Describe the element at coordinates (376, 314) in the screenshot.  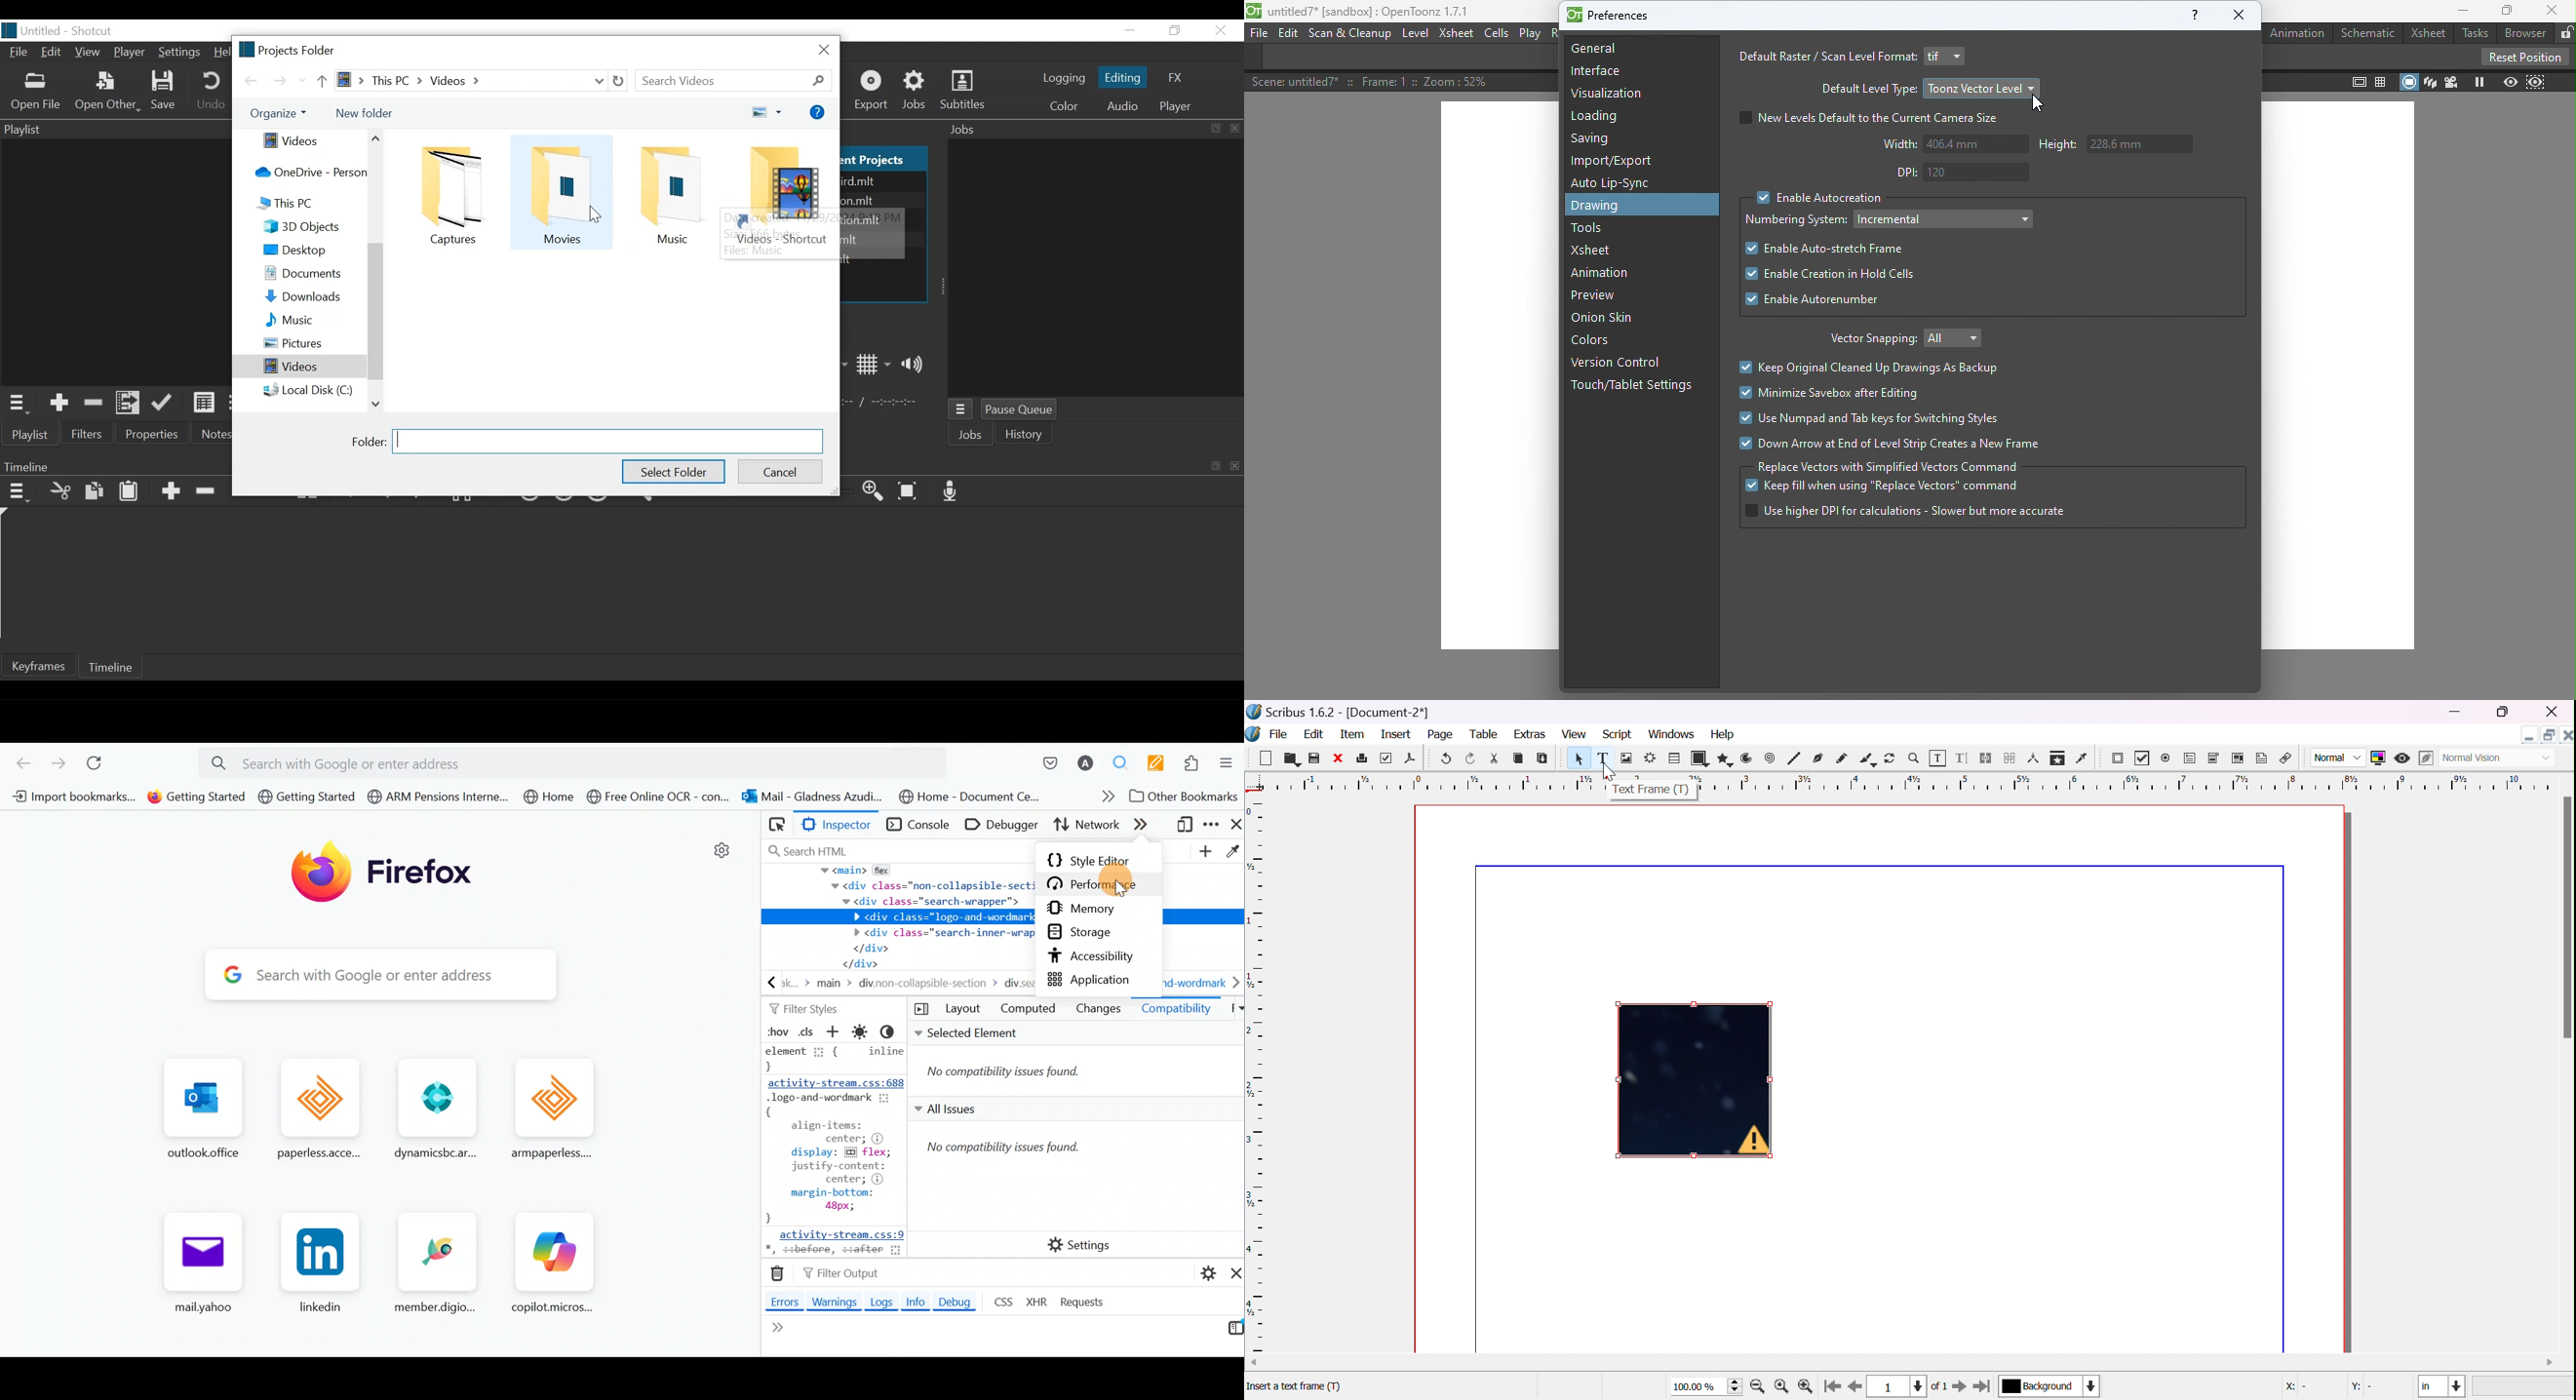
I see `Vertical Scroll bar` at that location.